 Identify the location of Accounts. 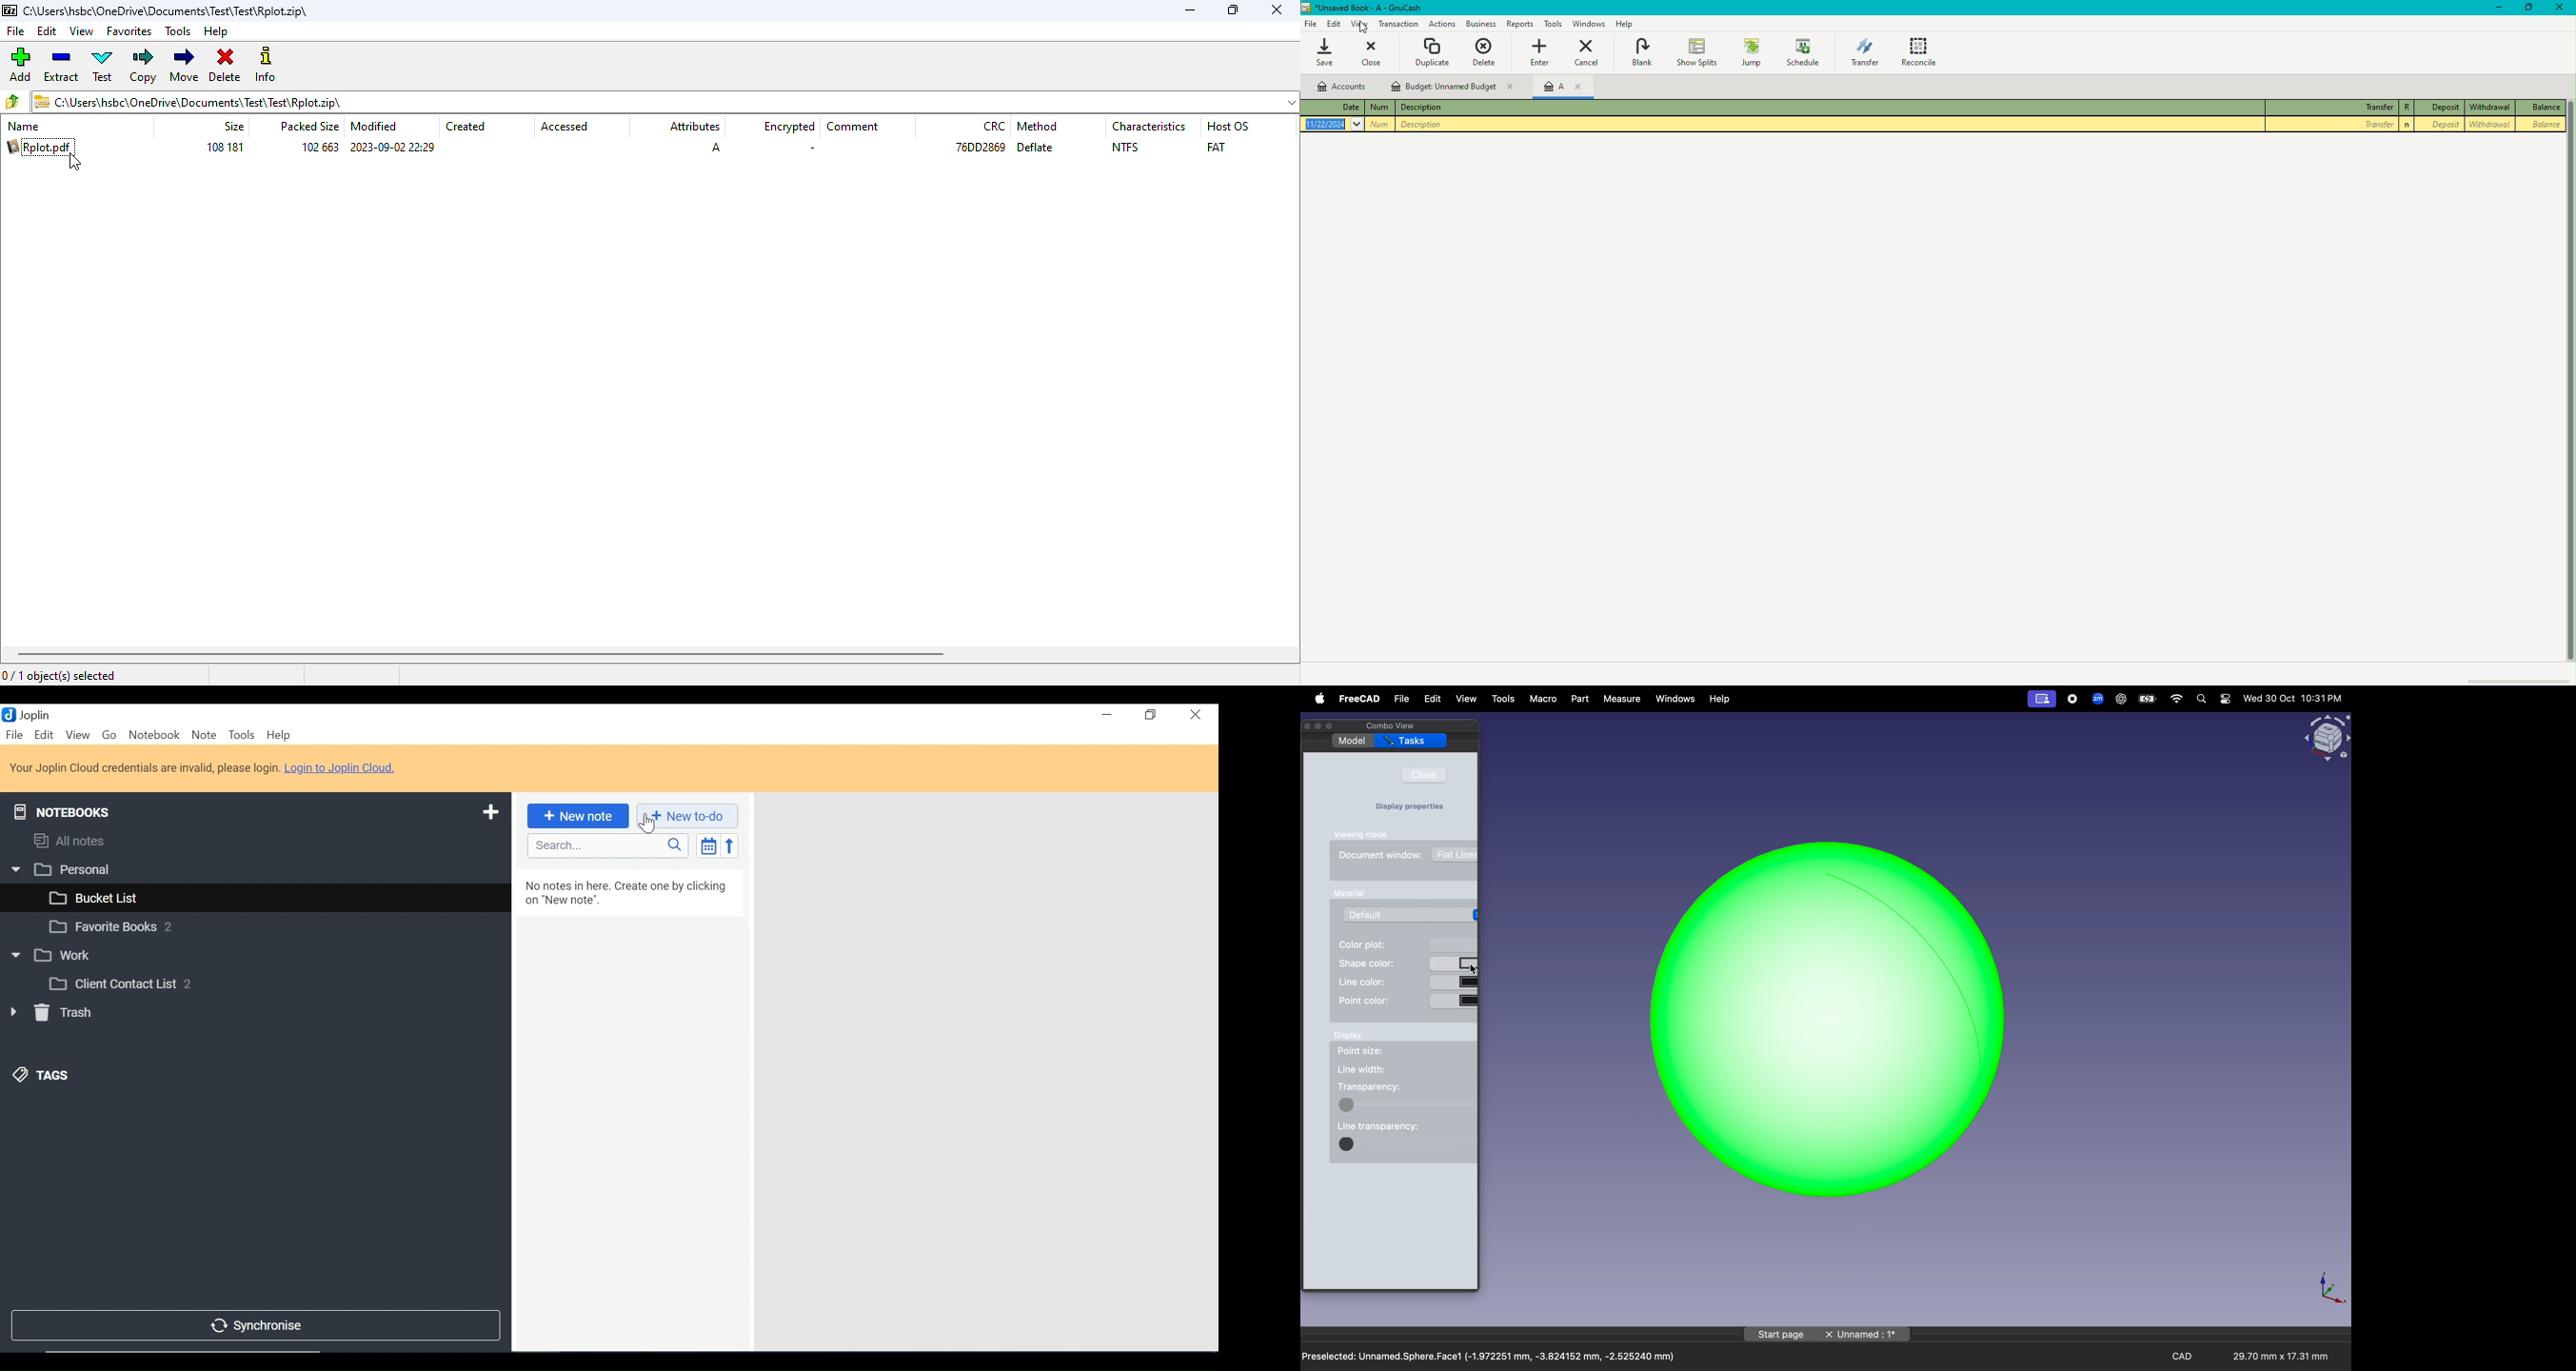
(1343, 87).